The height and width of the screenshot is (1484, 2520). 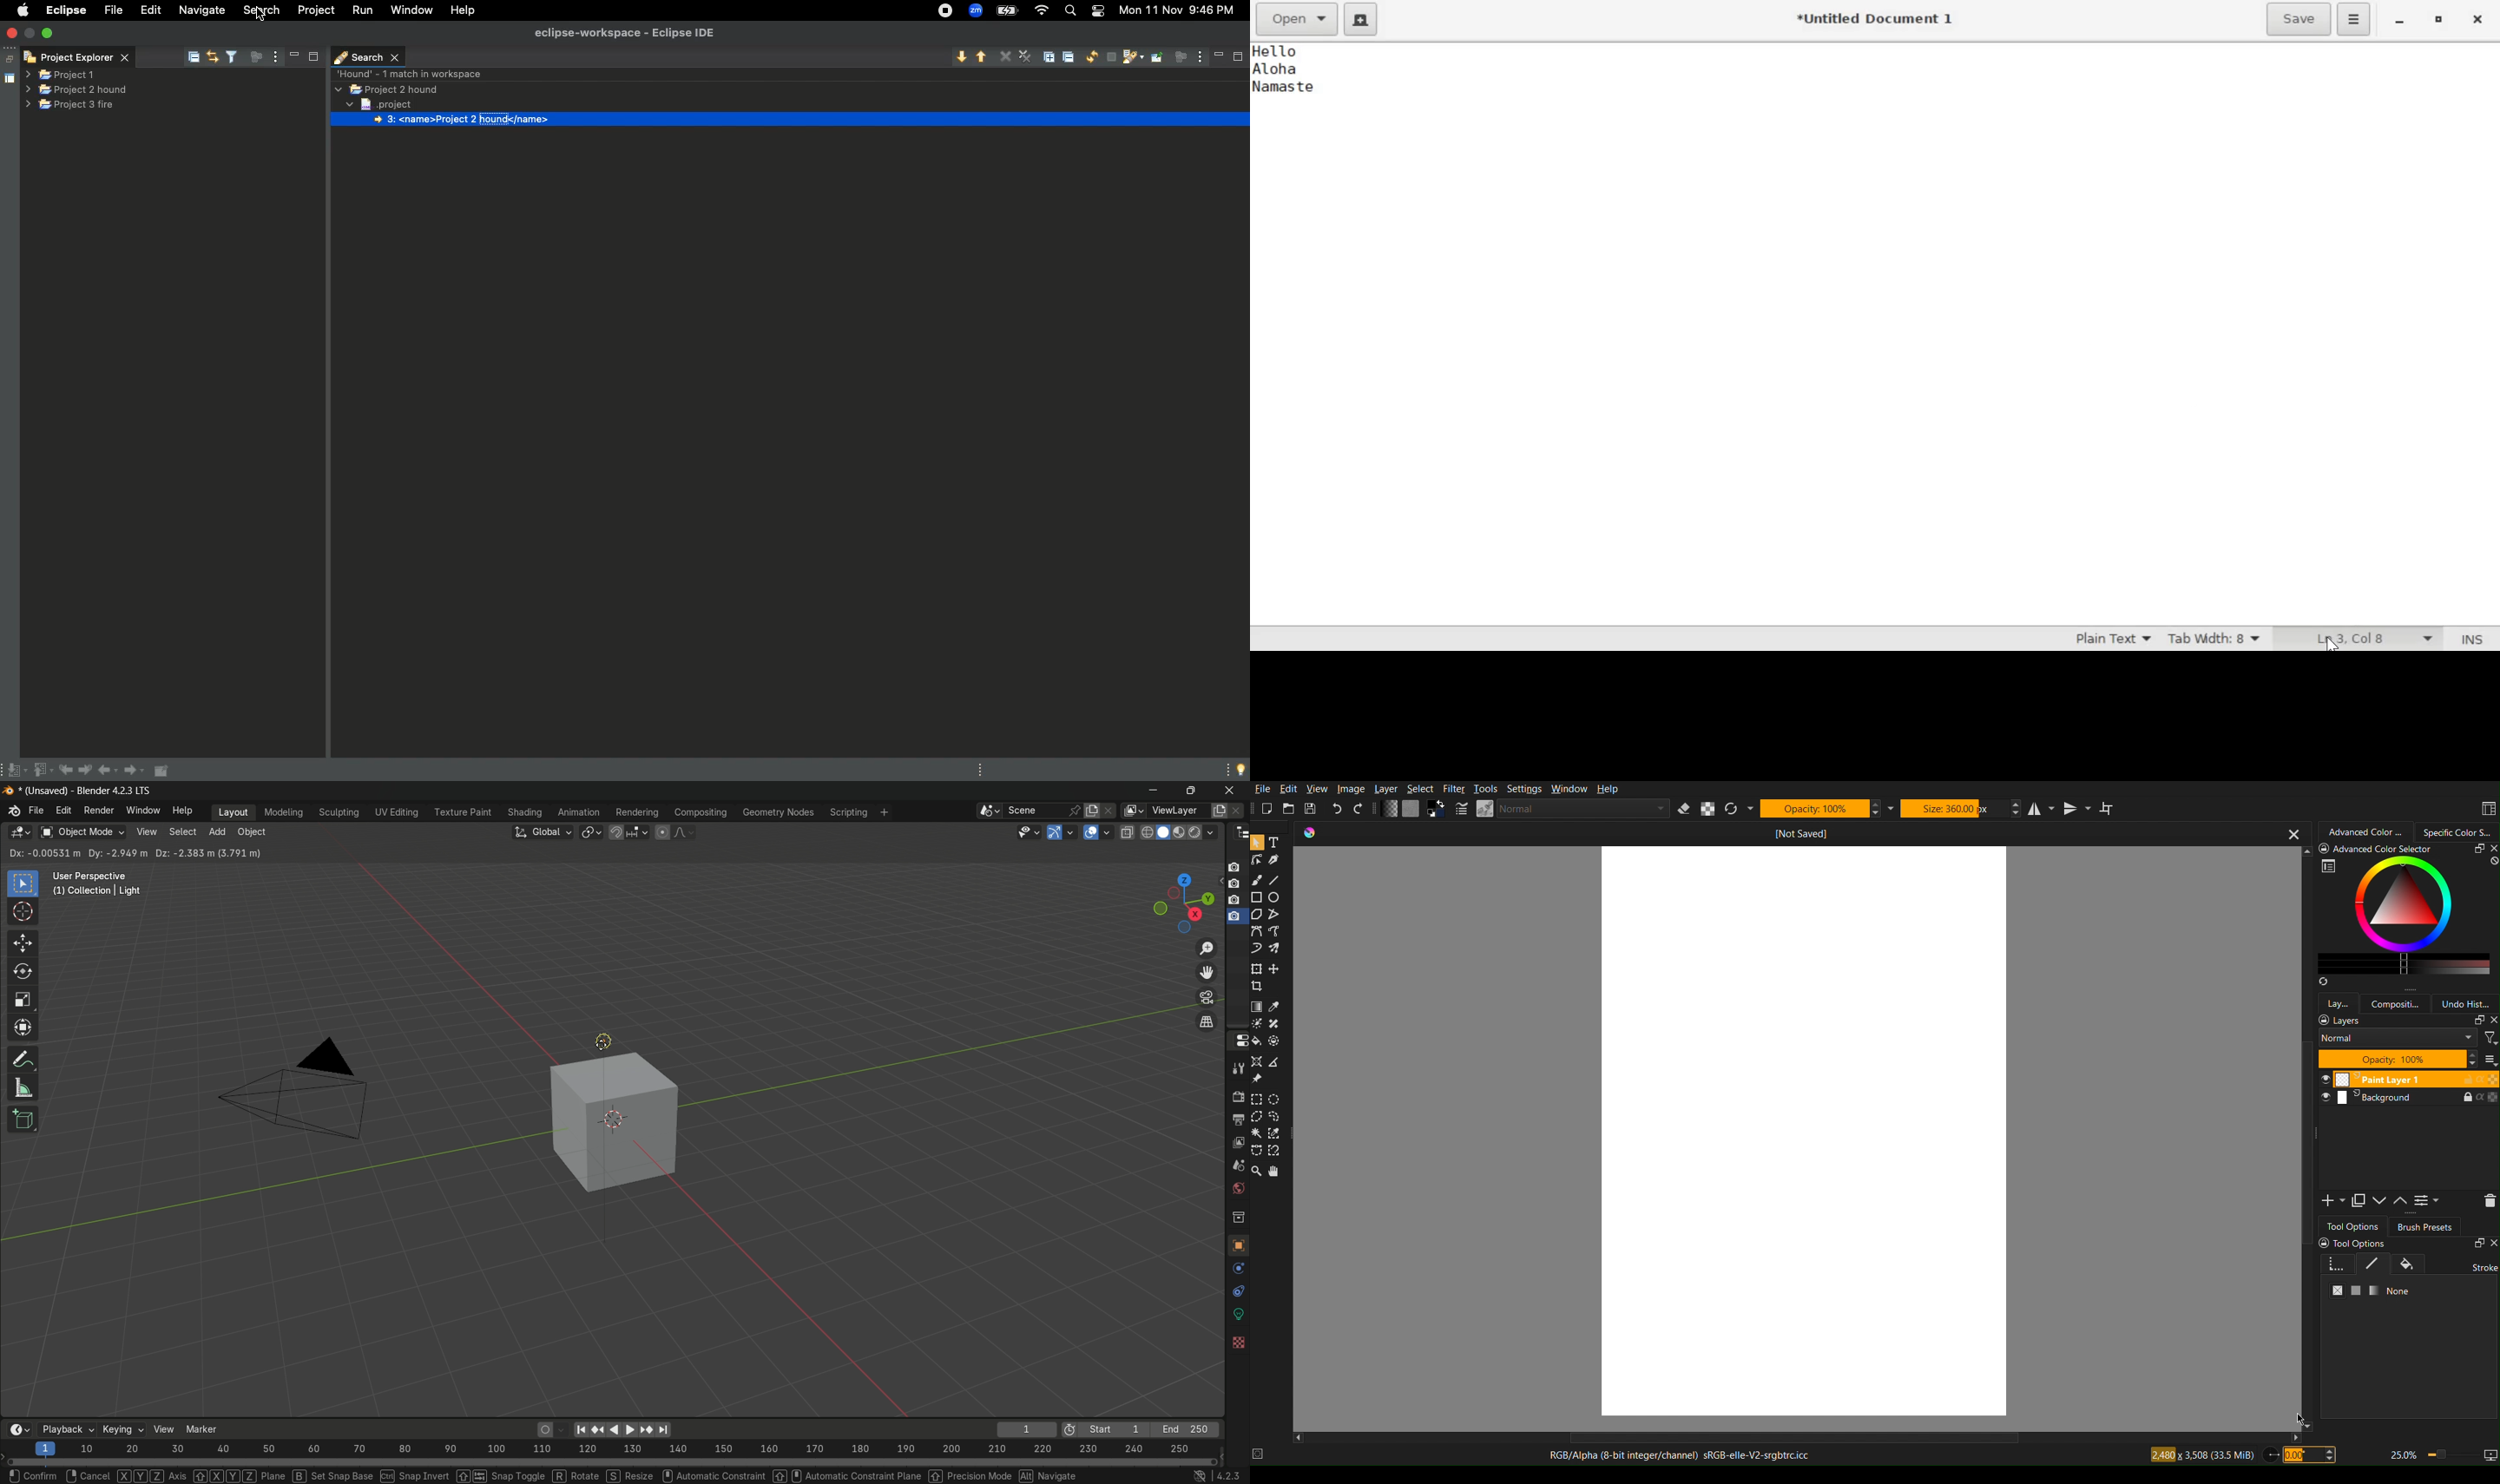 What do you see at coordinates (1257, 1099) in the screenshot?
I see `Rectangular Selection Tool` at bounding box center [1257, 1099].